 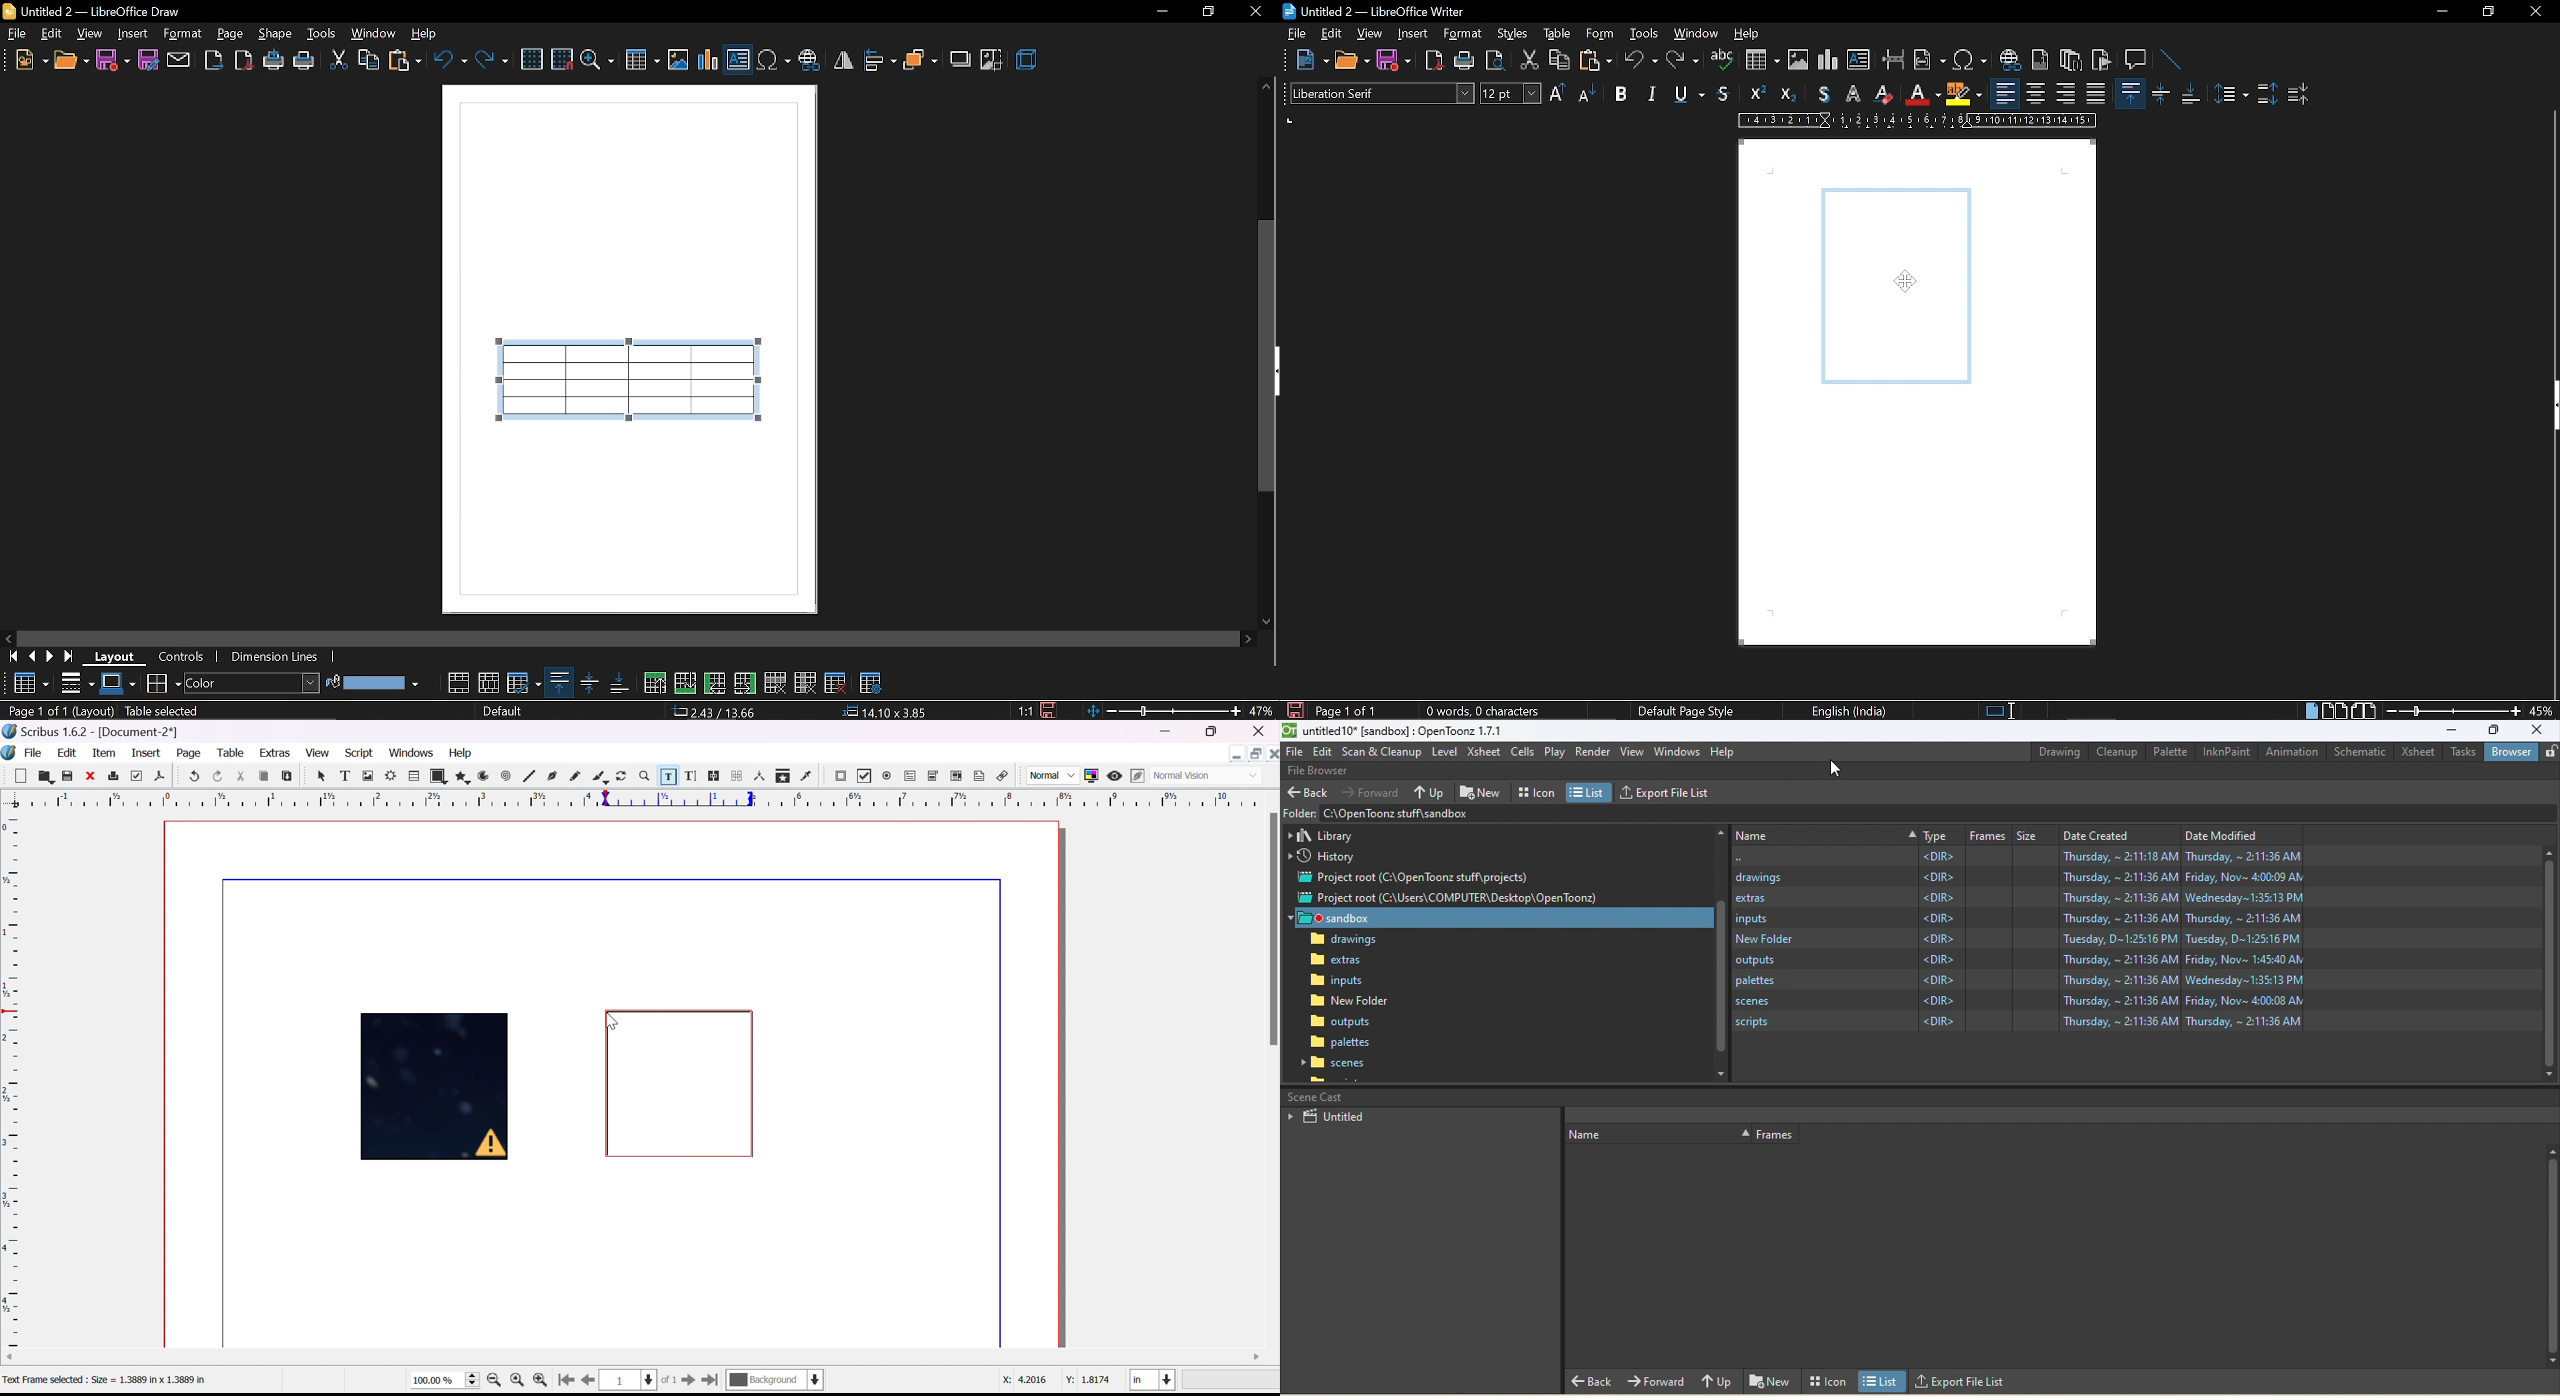 I want to click on PDF checkbox, so click(x=868, y=776).